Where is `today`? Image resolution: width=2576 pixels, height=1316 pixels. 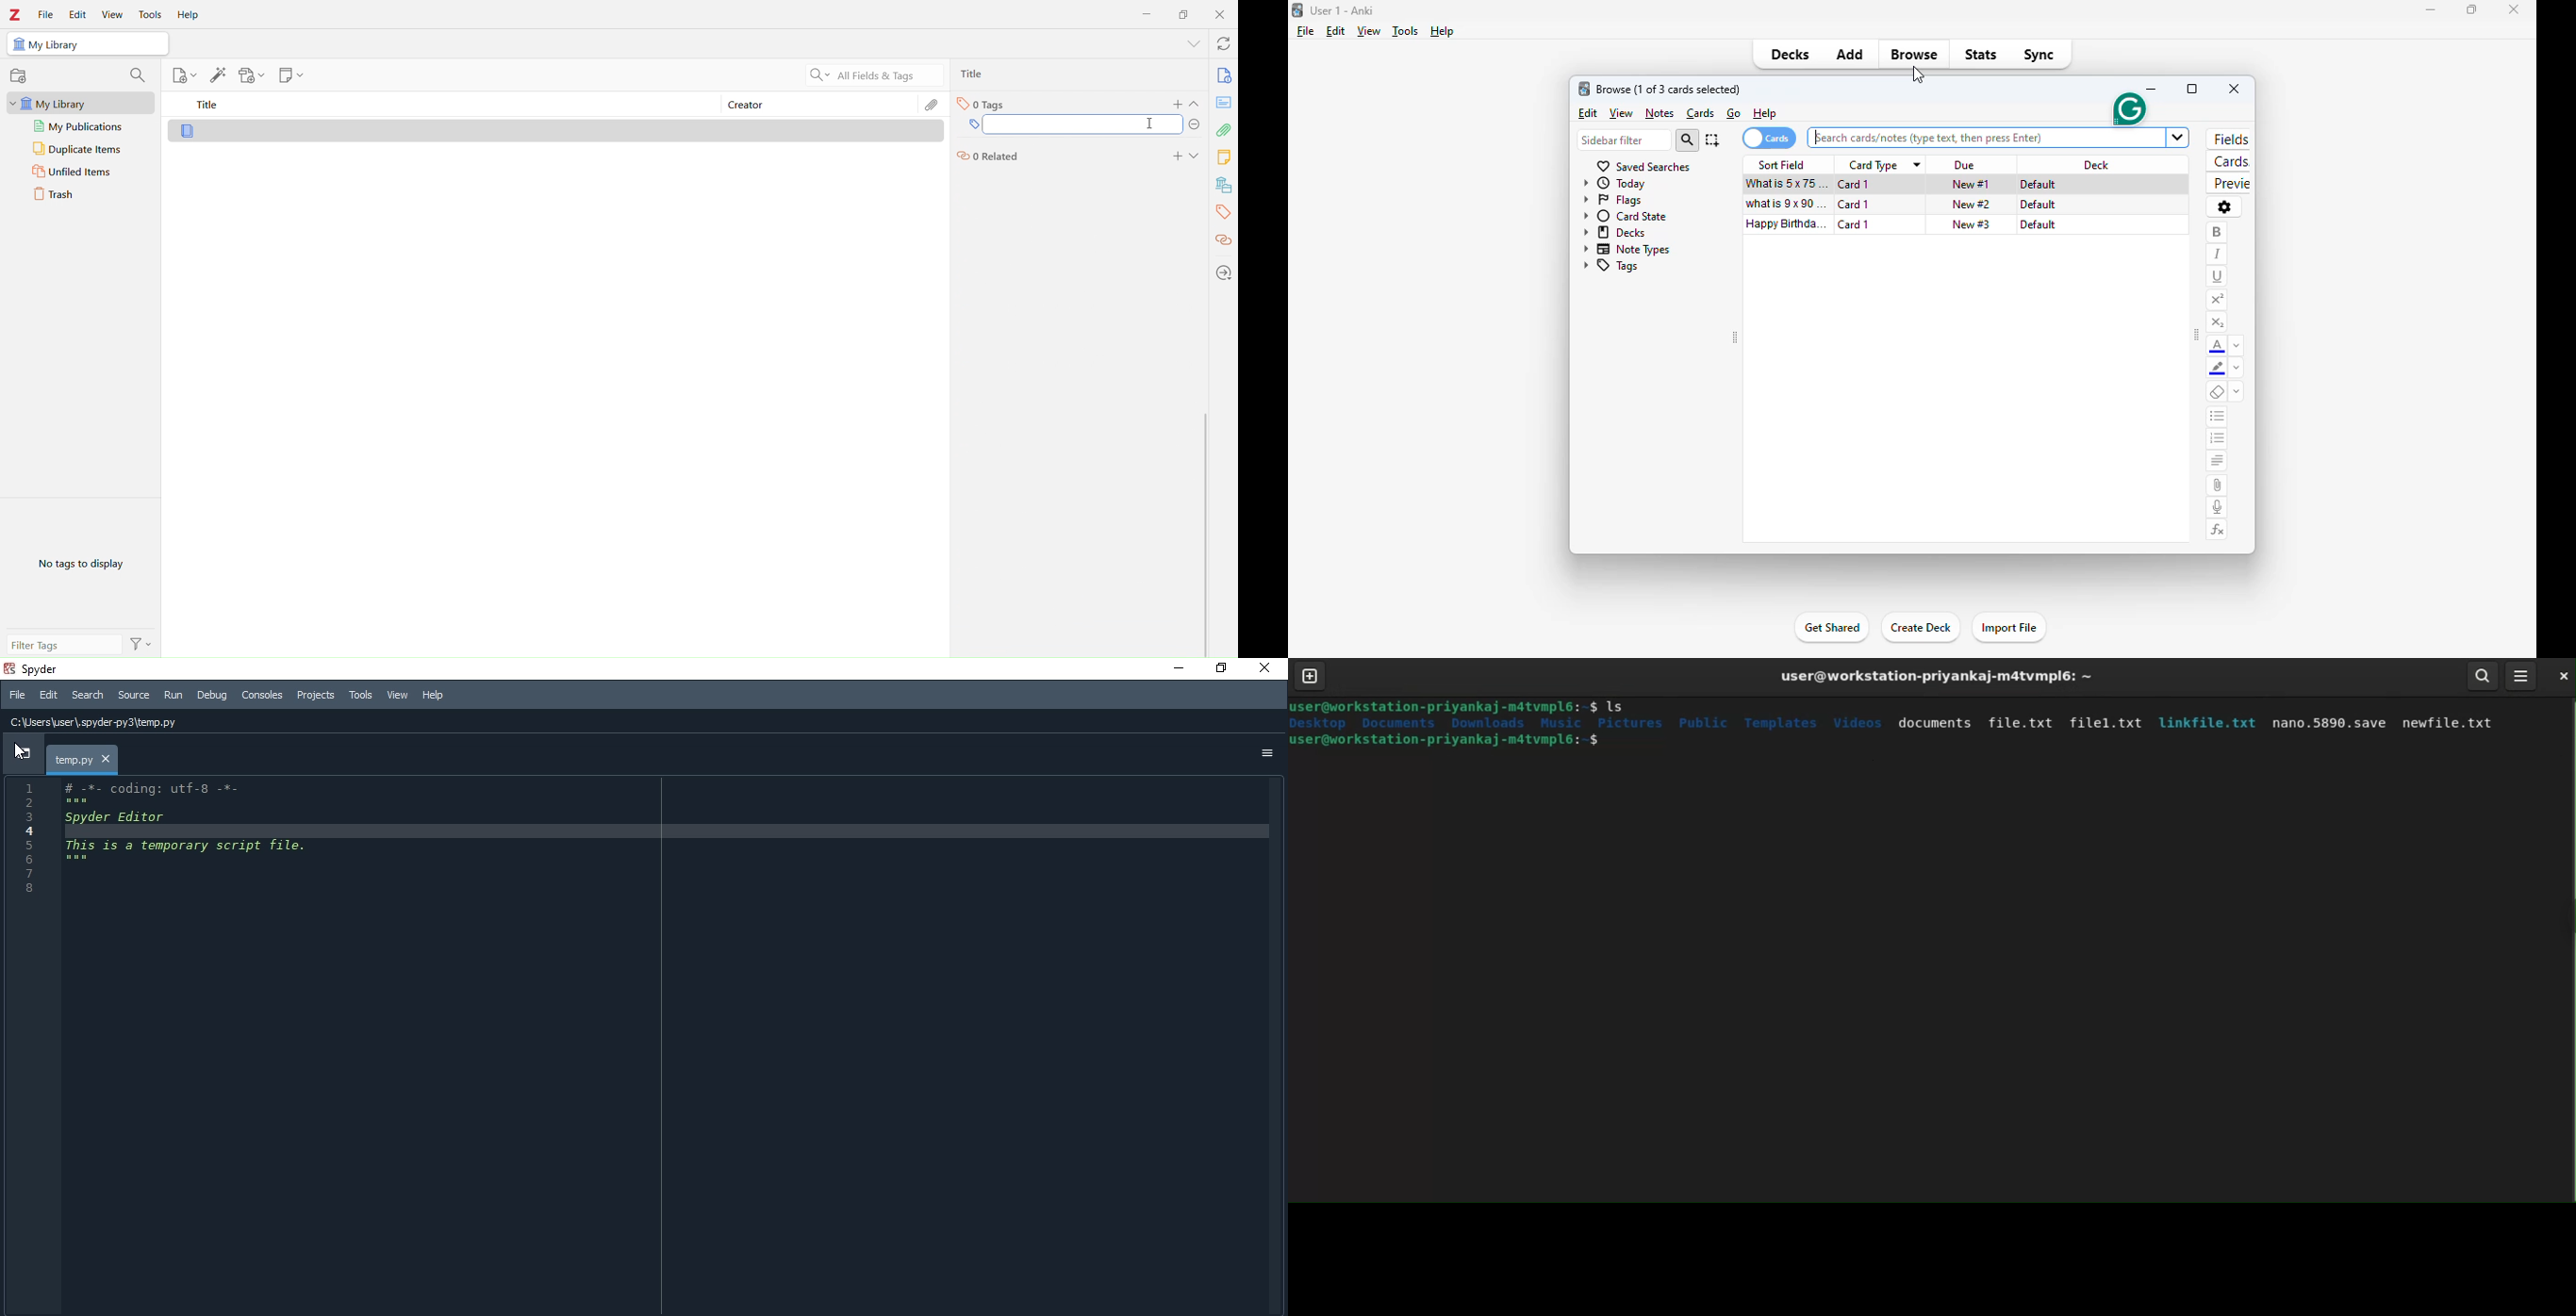
today is located at coordinates (1615, 184).